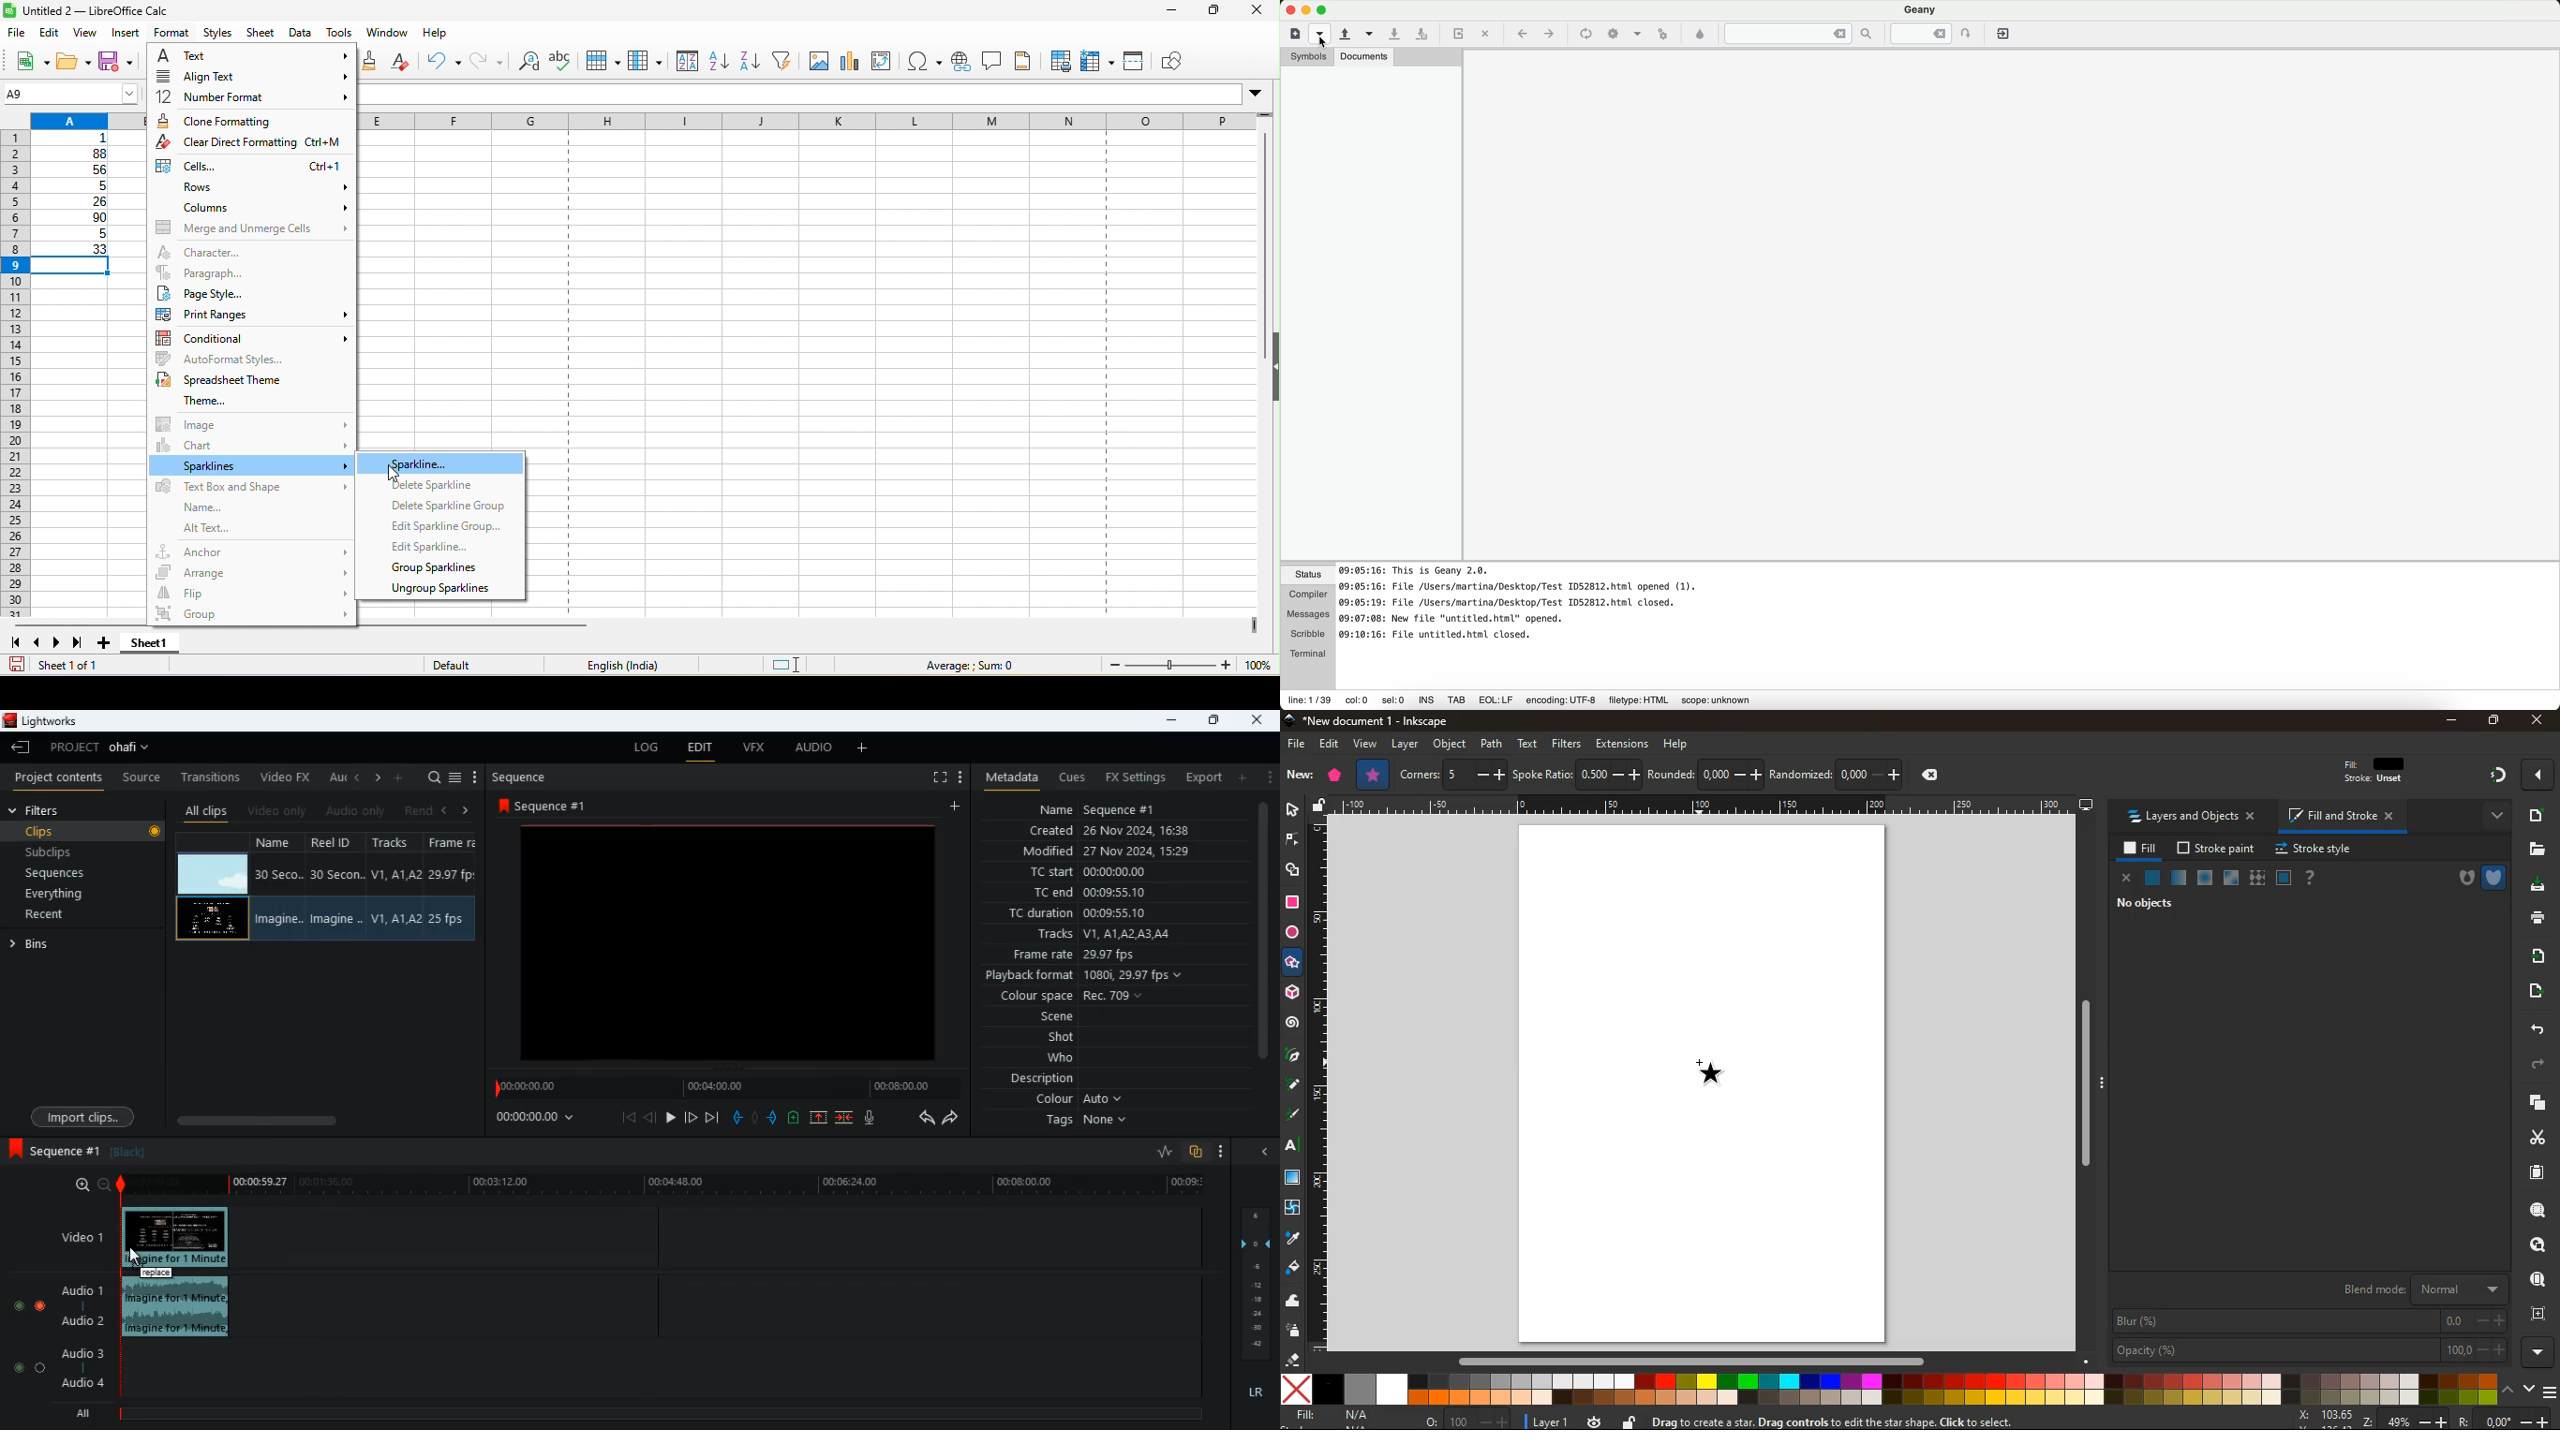 This screenshot has height=1456, width=2576. What do you see at coordinates (1043, 1079) in the screenshot?
I see `description` at bounding box center [1043, 1079].